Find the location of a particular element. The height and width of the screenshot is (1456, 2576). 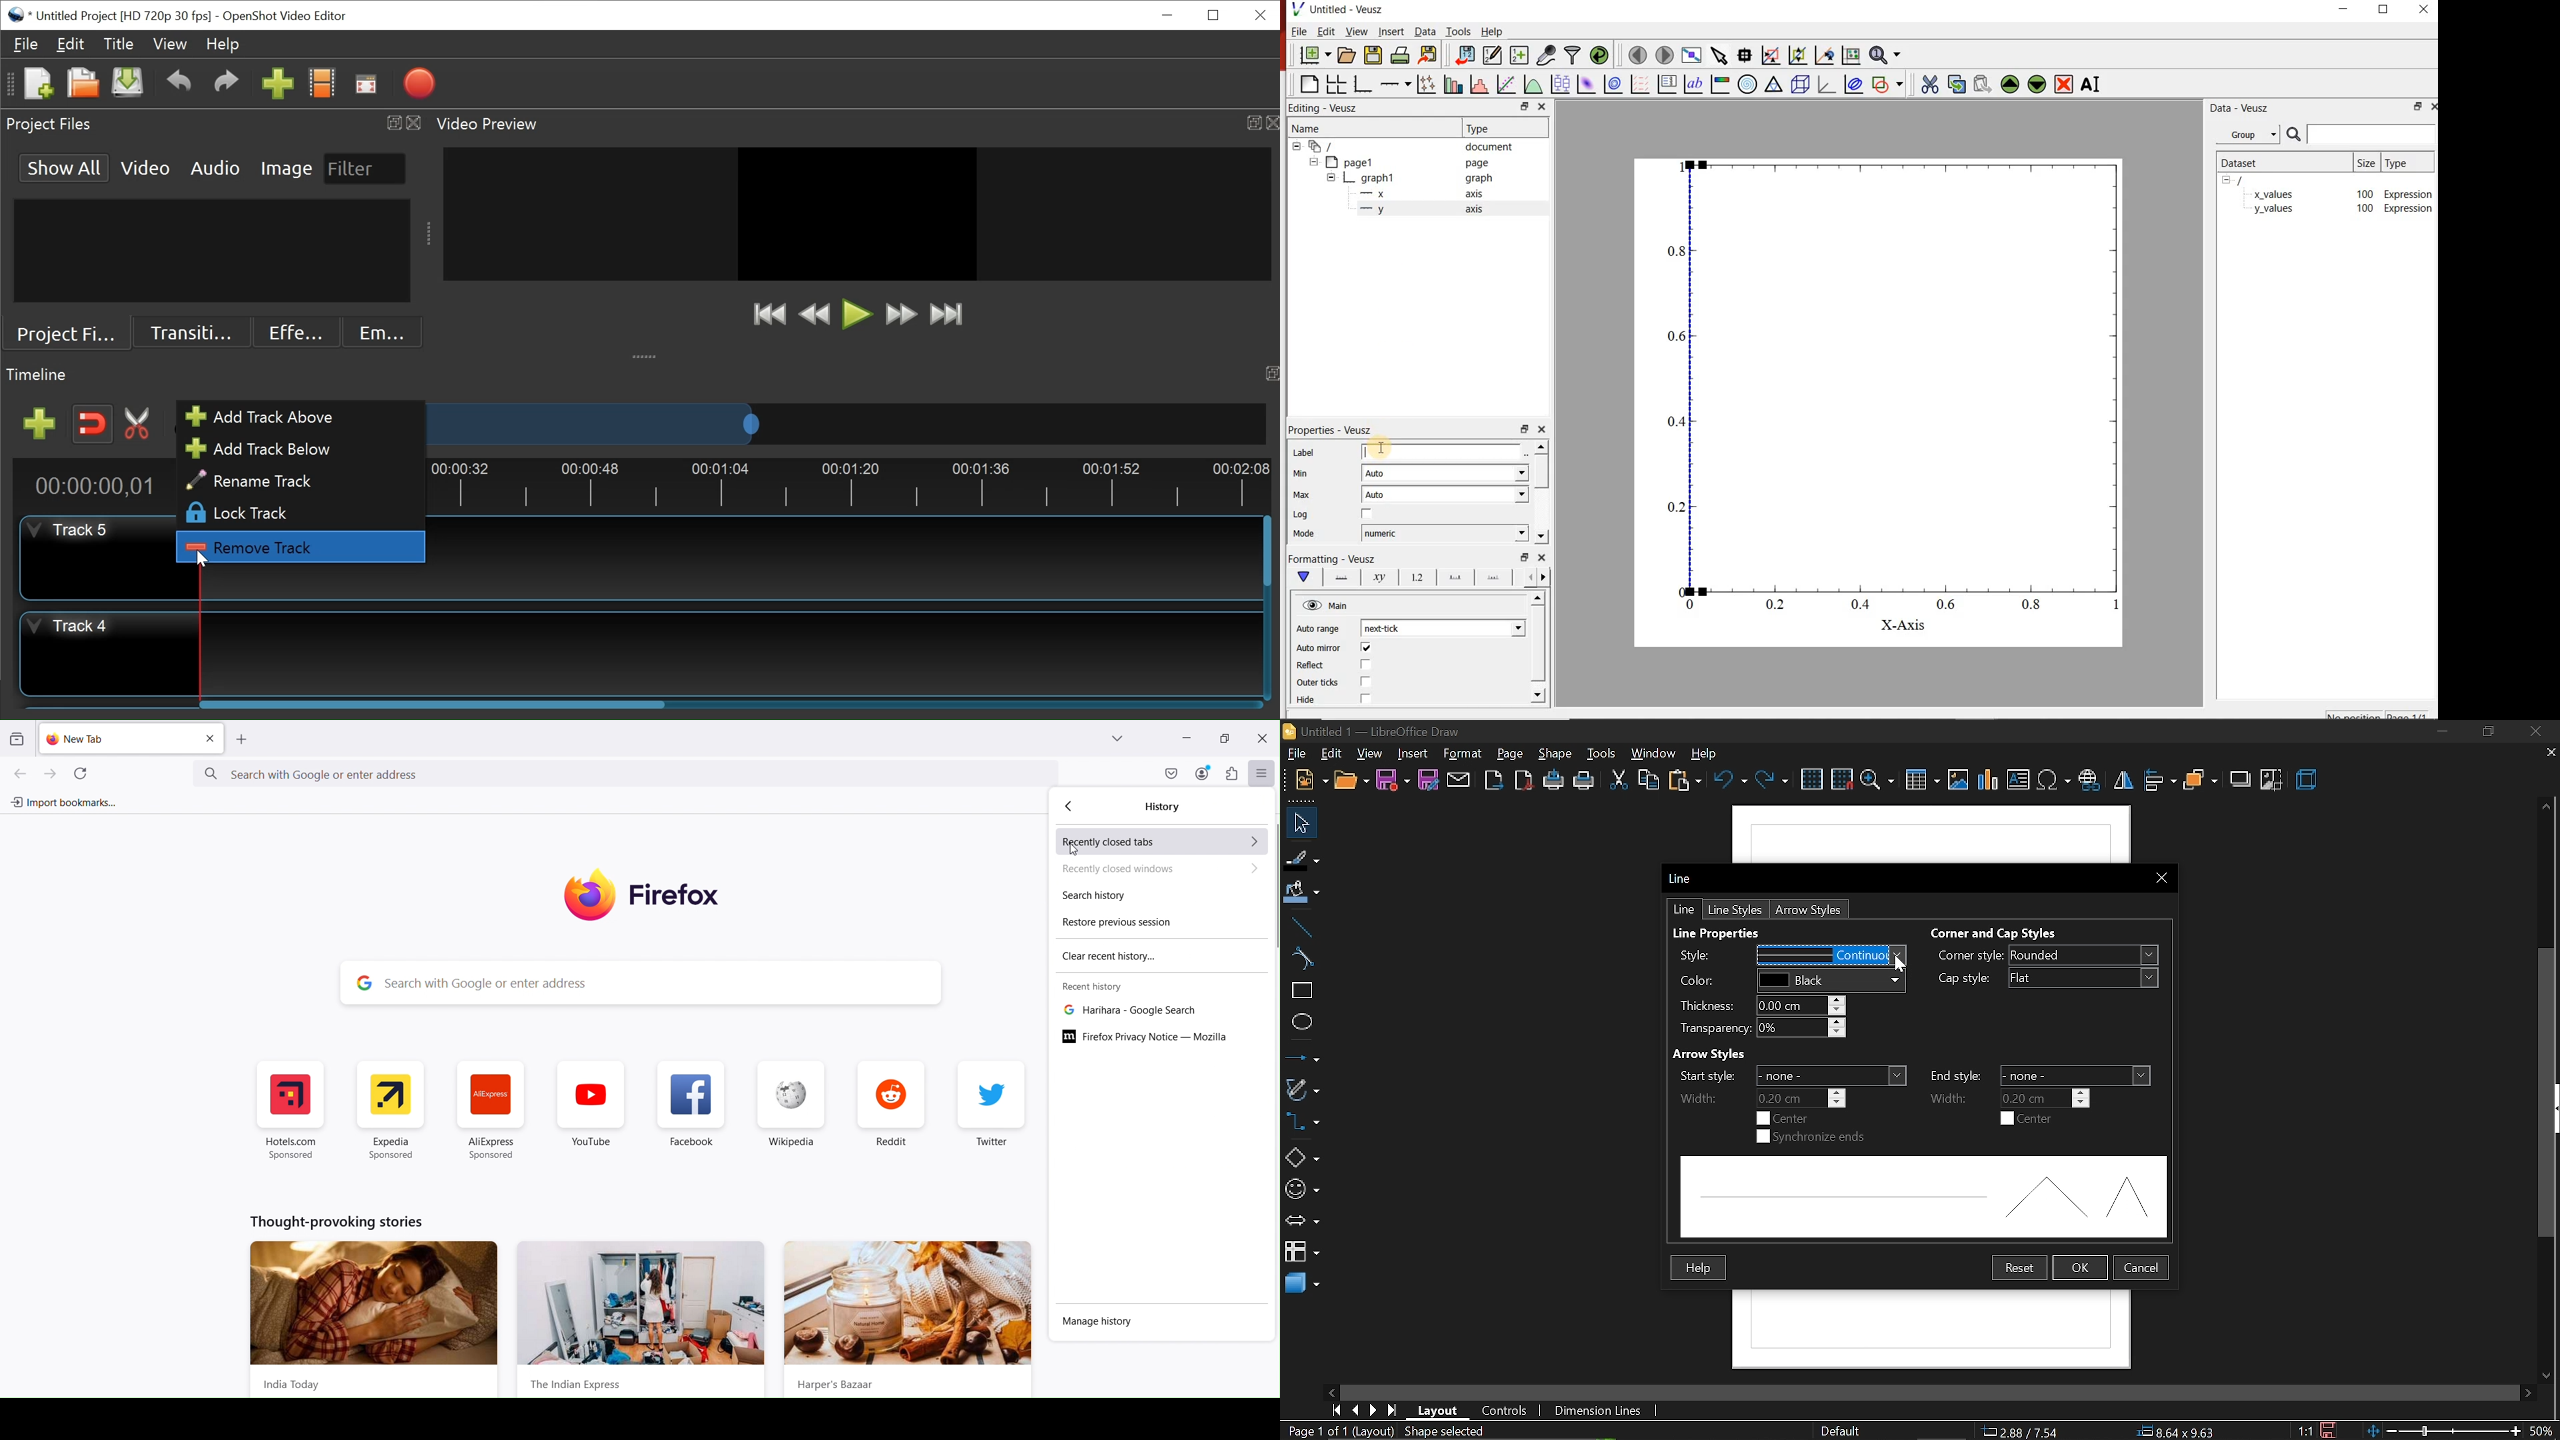

scaling factor (1:1) is located at coordinates (2307, 1431).